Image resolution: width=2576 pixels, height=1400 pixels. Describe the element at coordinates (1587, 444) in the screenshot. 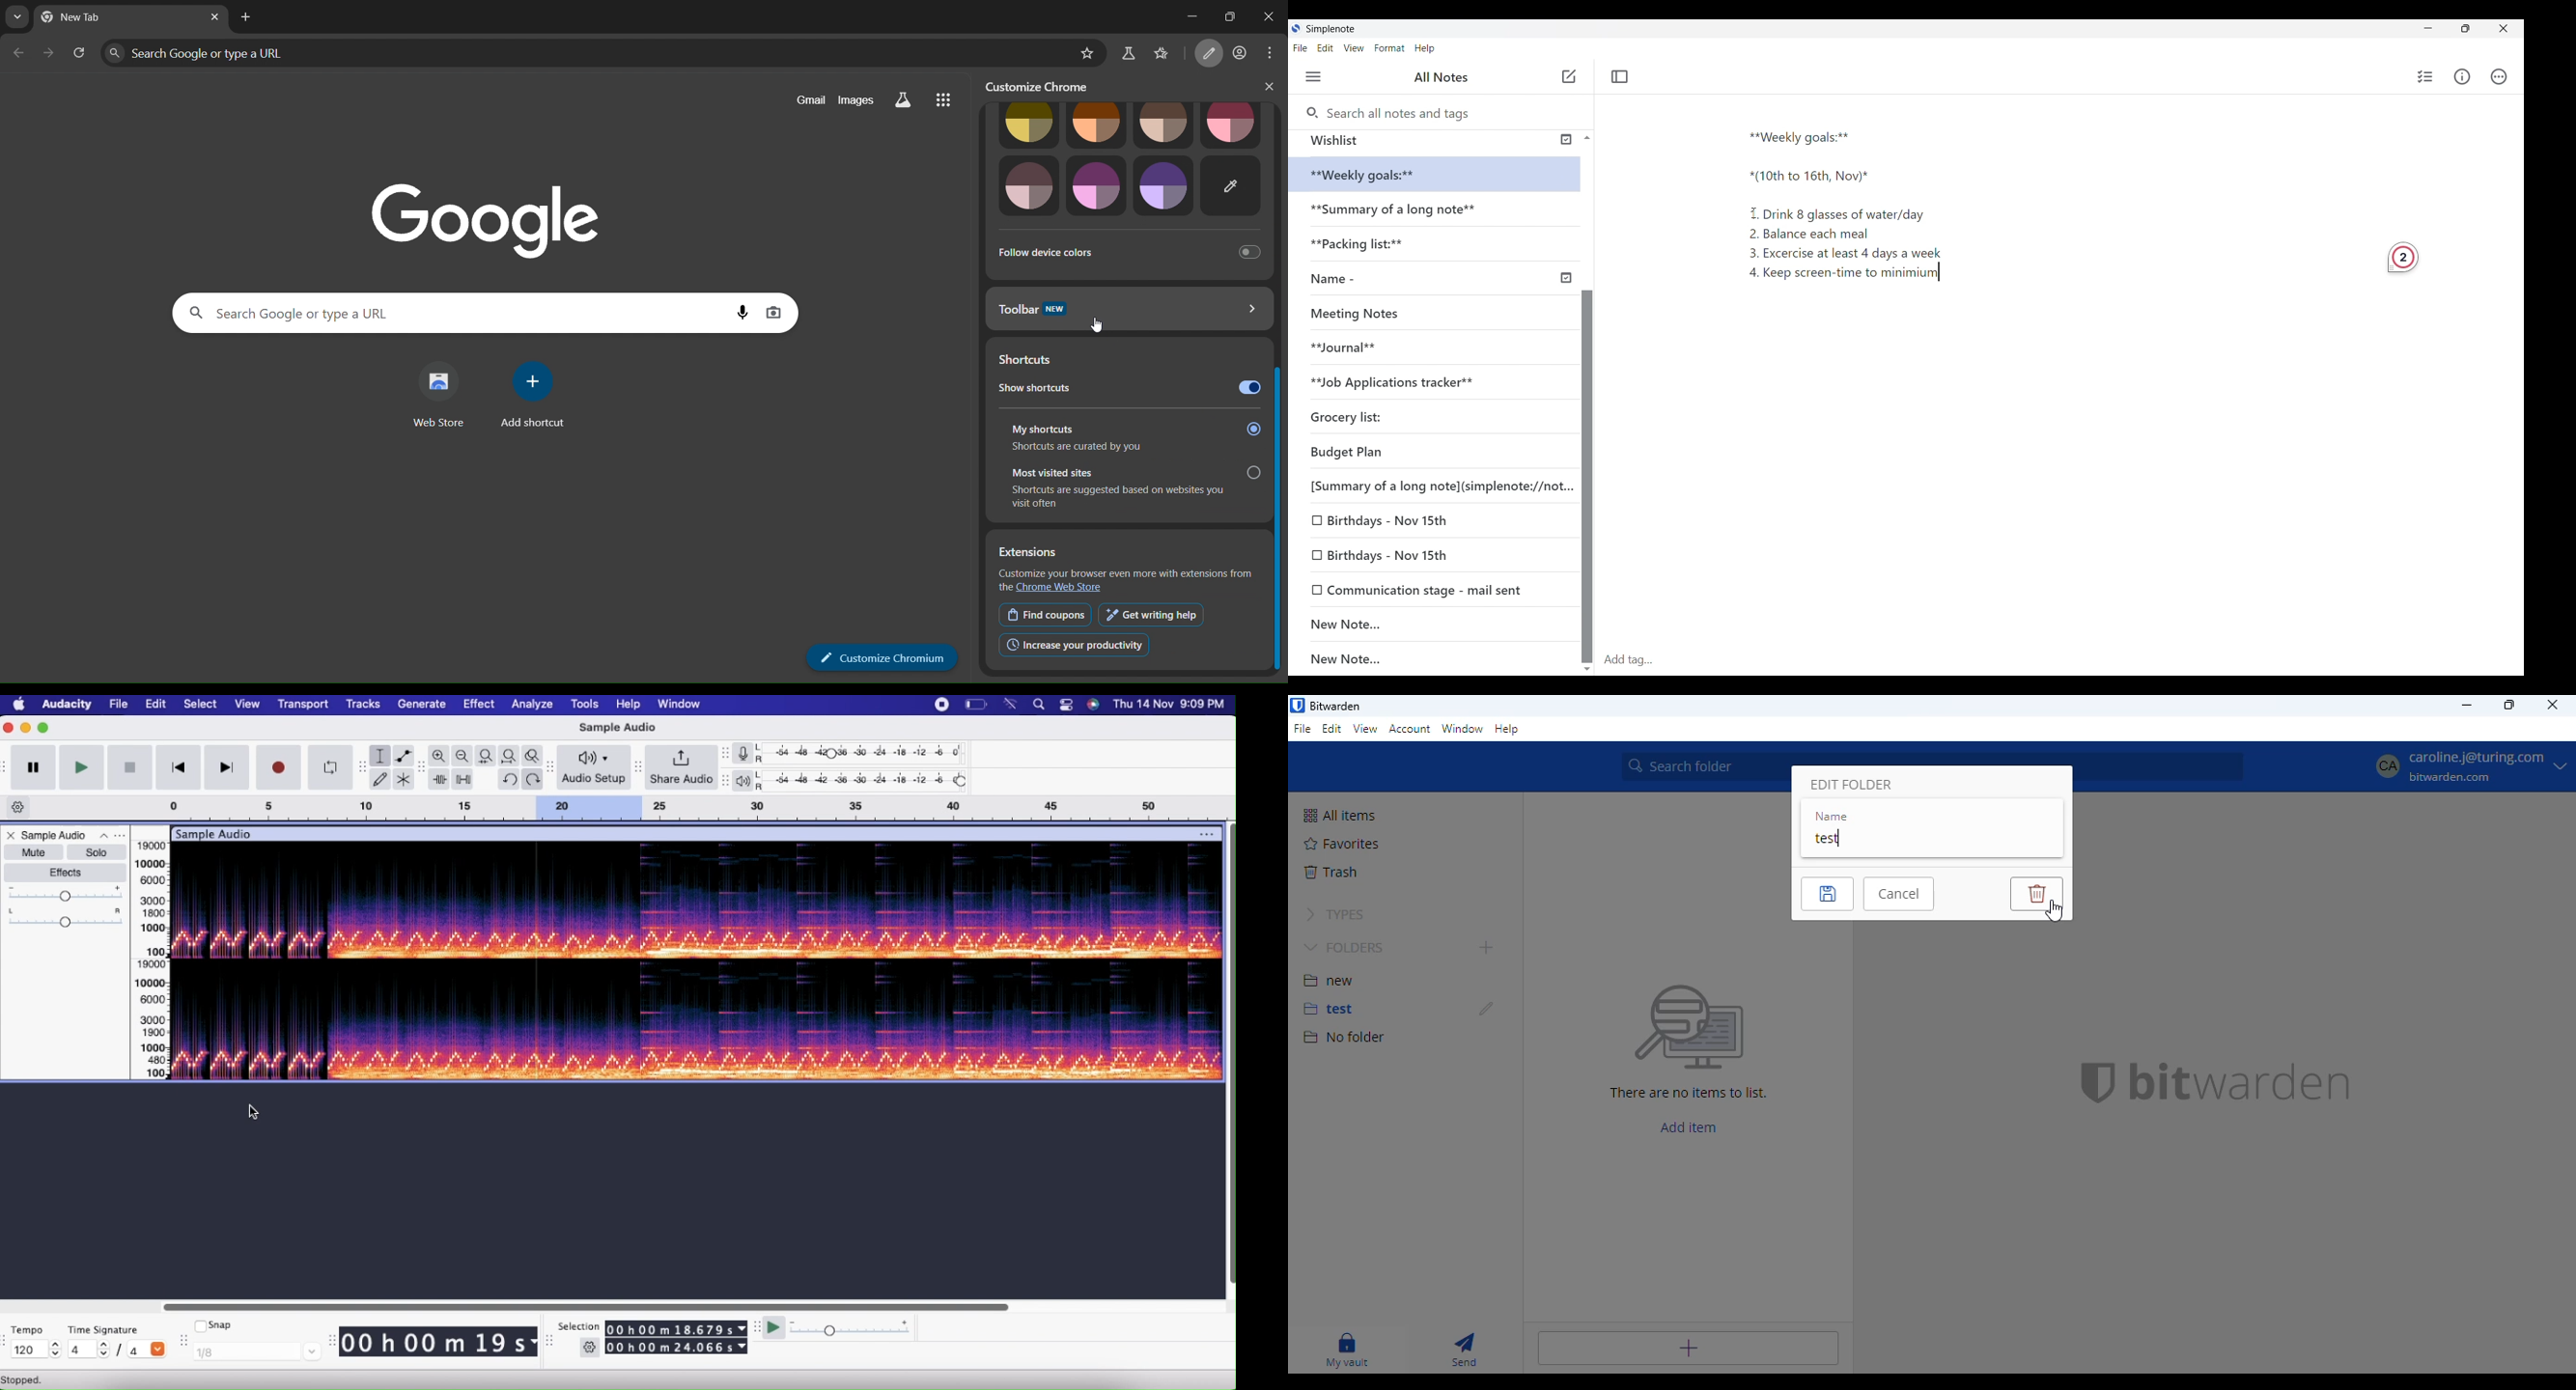

I see `Scroll bar` at that location.